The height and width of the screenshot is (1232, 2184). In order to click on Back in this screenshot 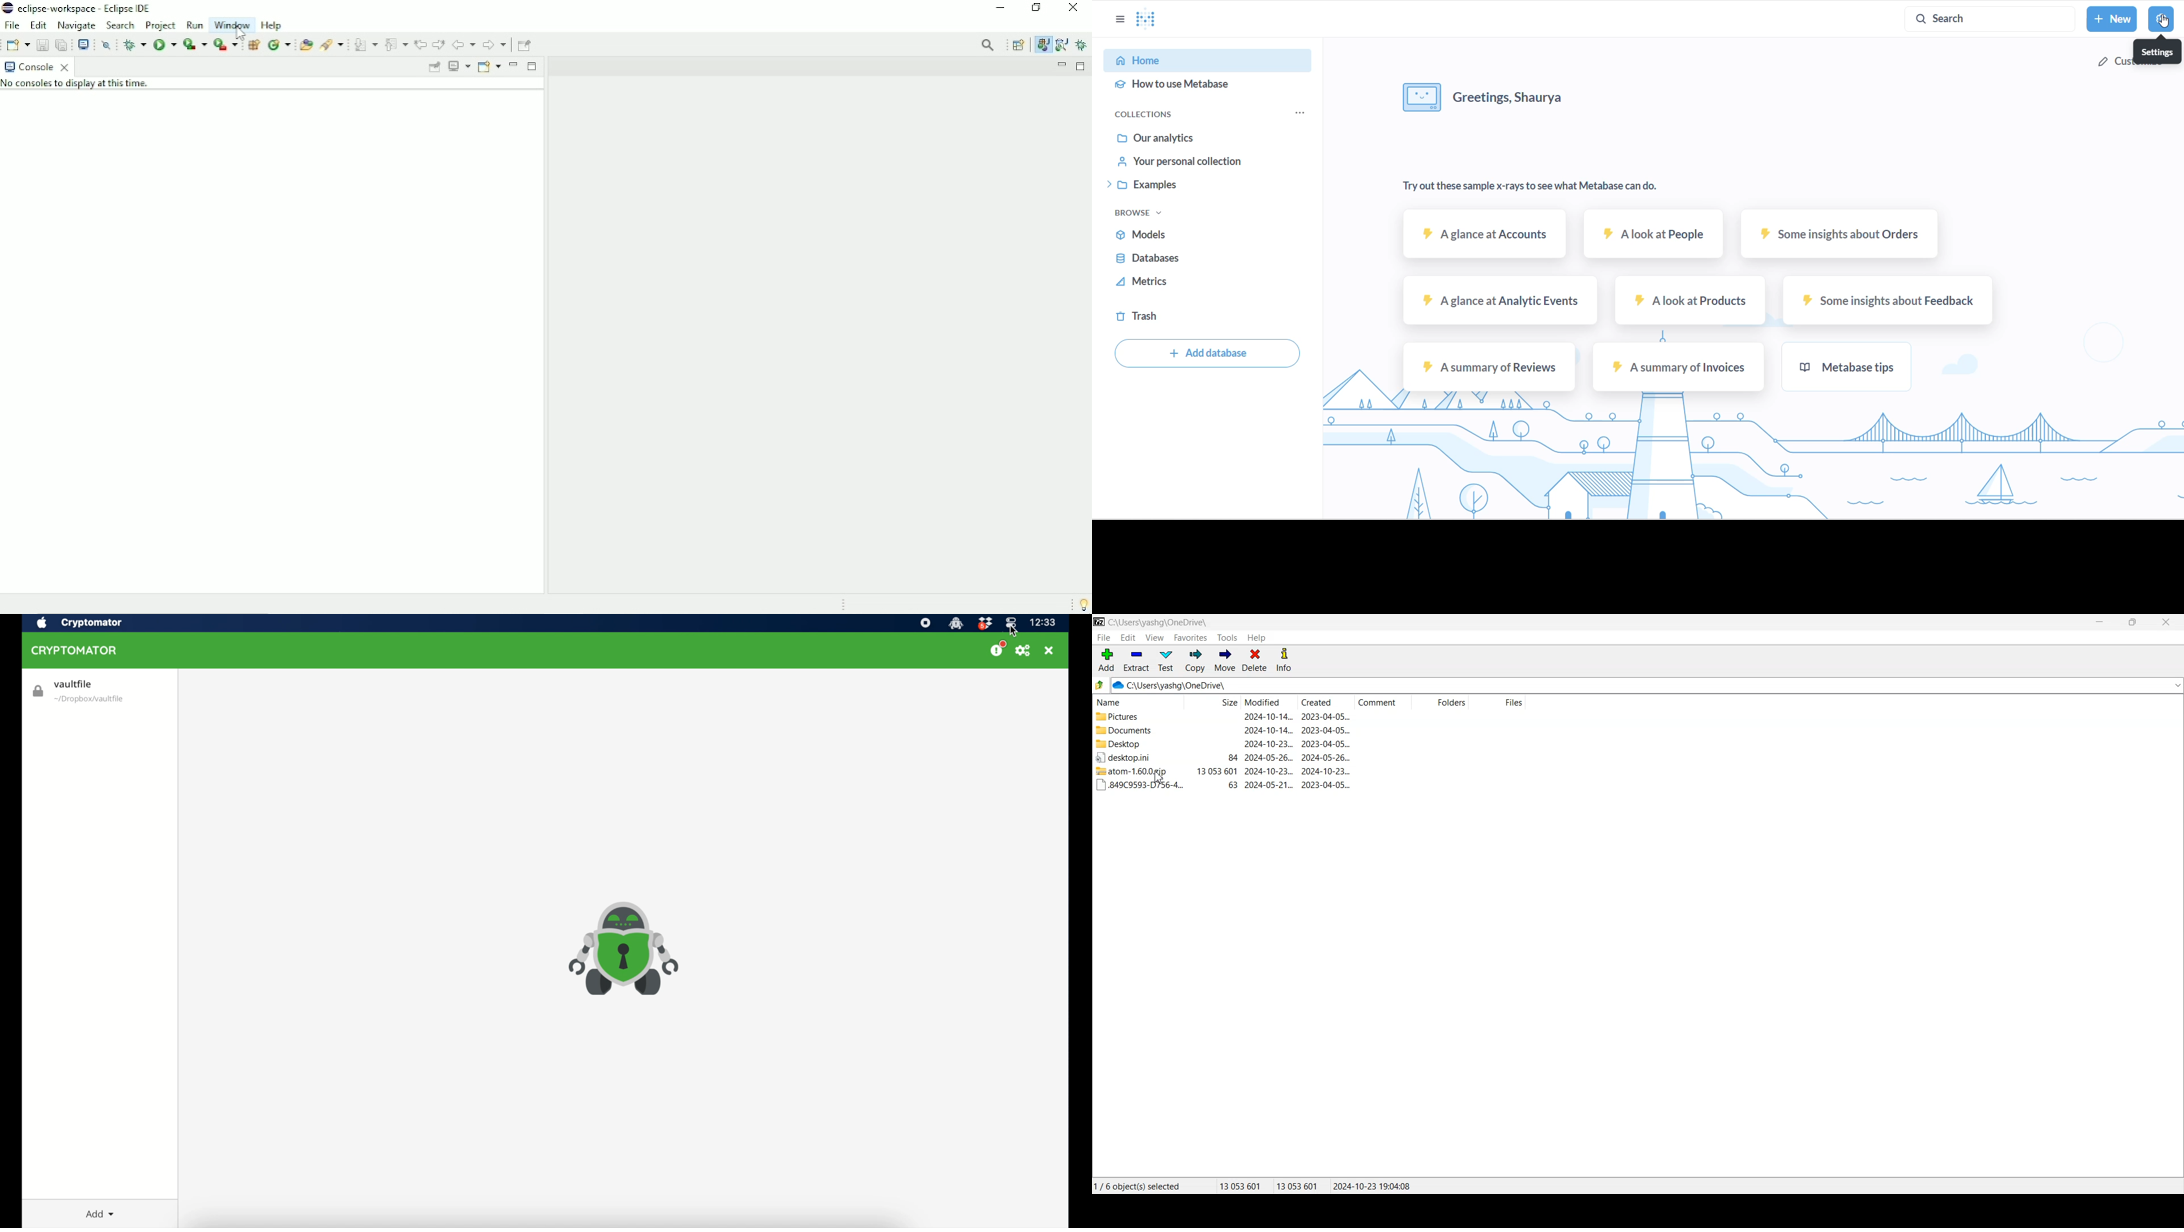, I will do `click(464, 45)`.